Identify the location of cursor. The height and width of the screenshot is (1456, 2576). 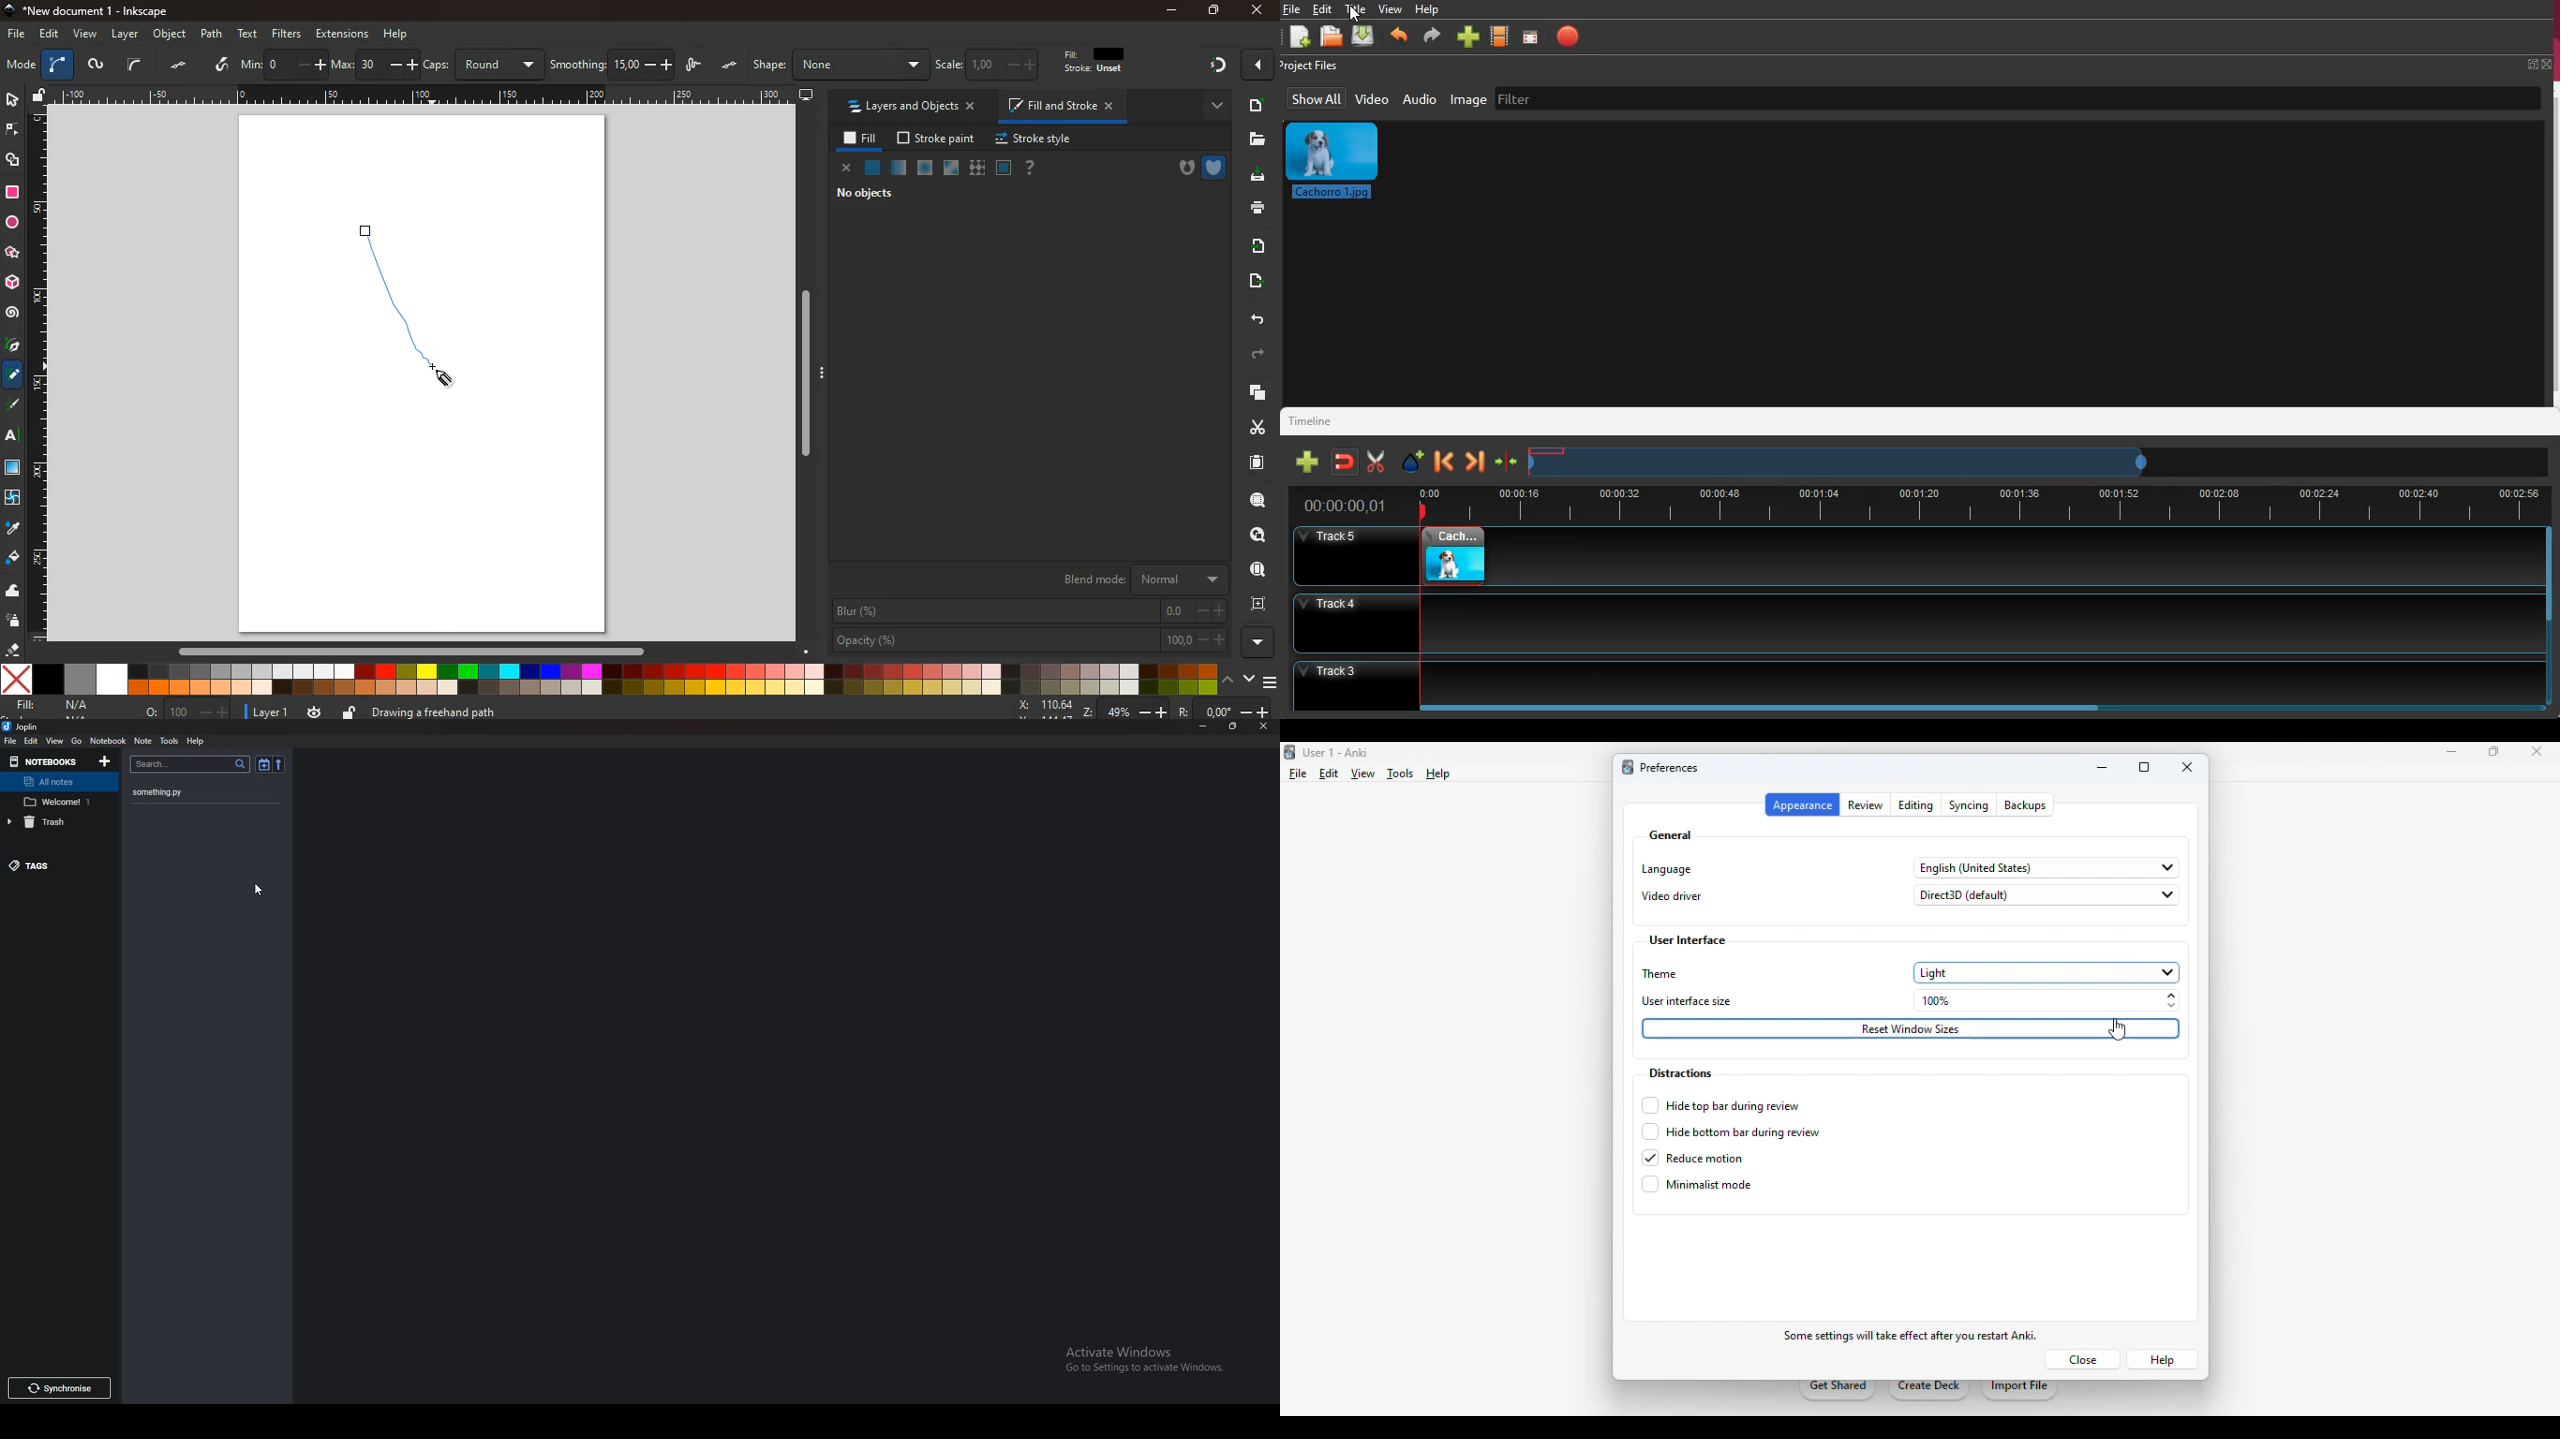
(2121, 1027).